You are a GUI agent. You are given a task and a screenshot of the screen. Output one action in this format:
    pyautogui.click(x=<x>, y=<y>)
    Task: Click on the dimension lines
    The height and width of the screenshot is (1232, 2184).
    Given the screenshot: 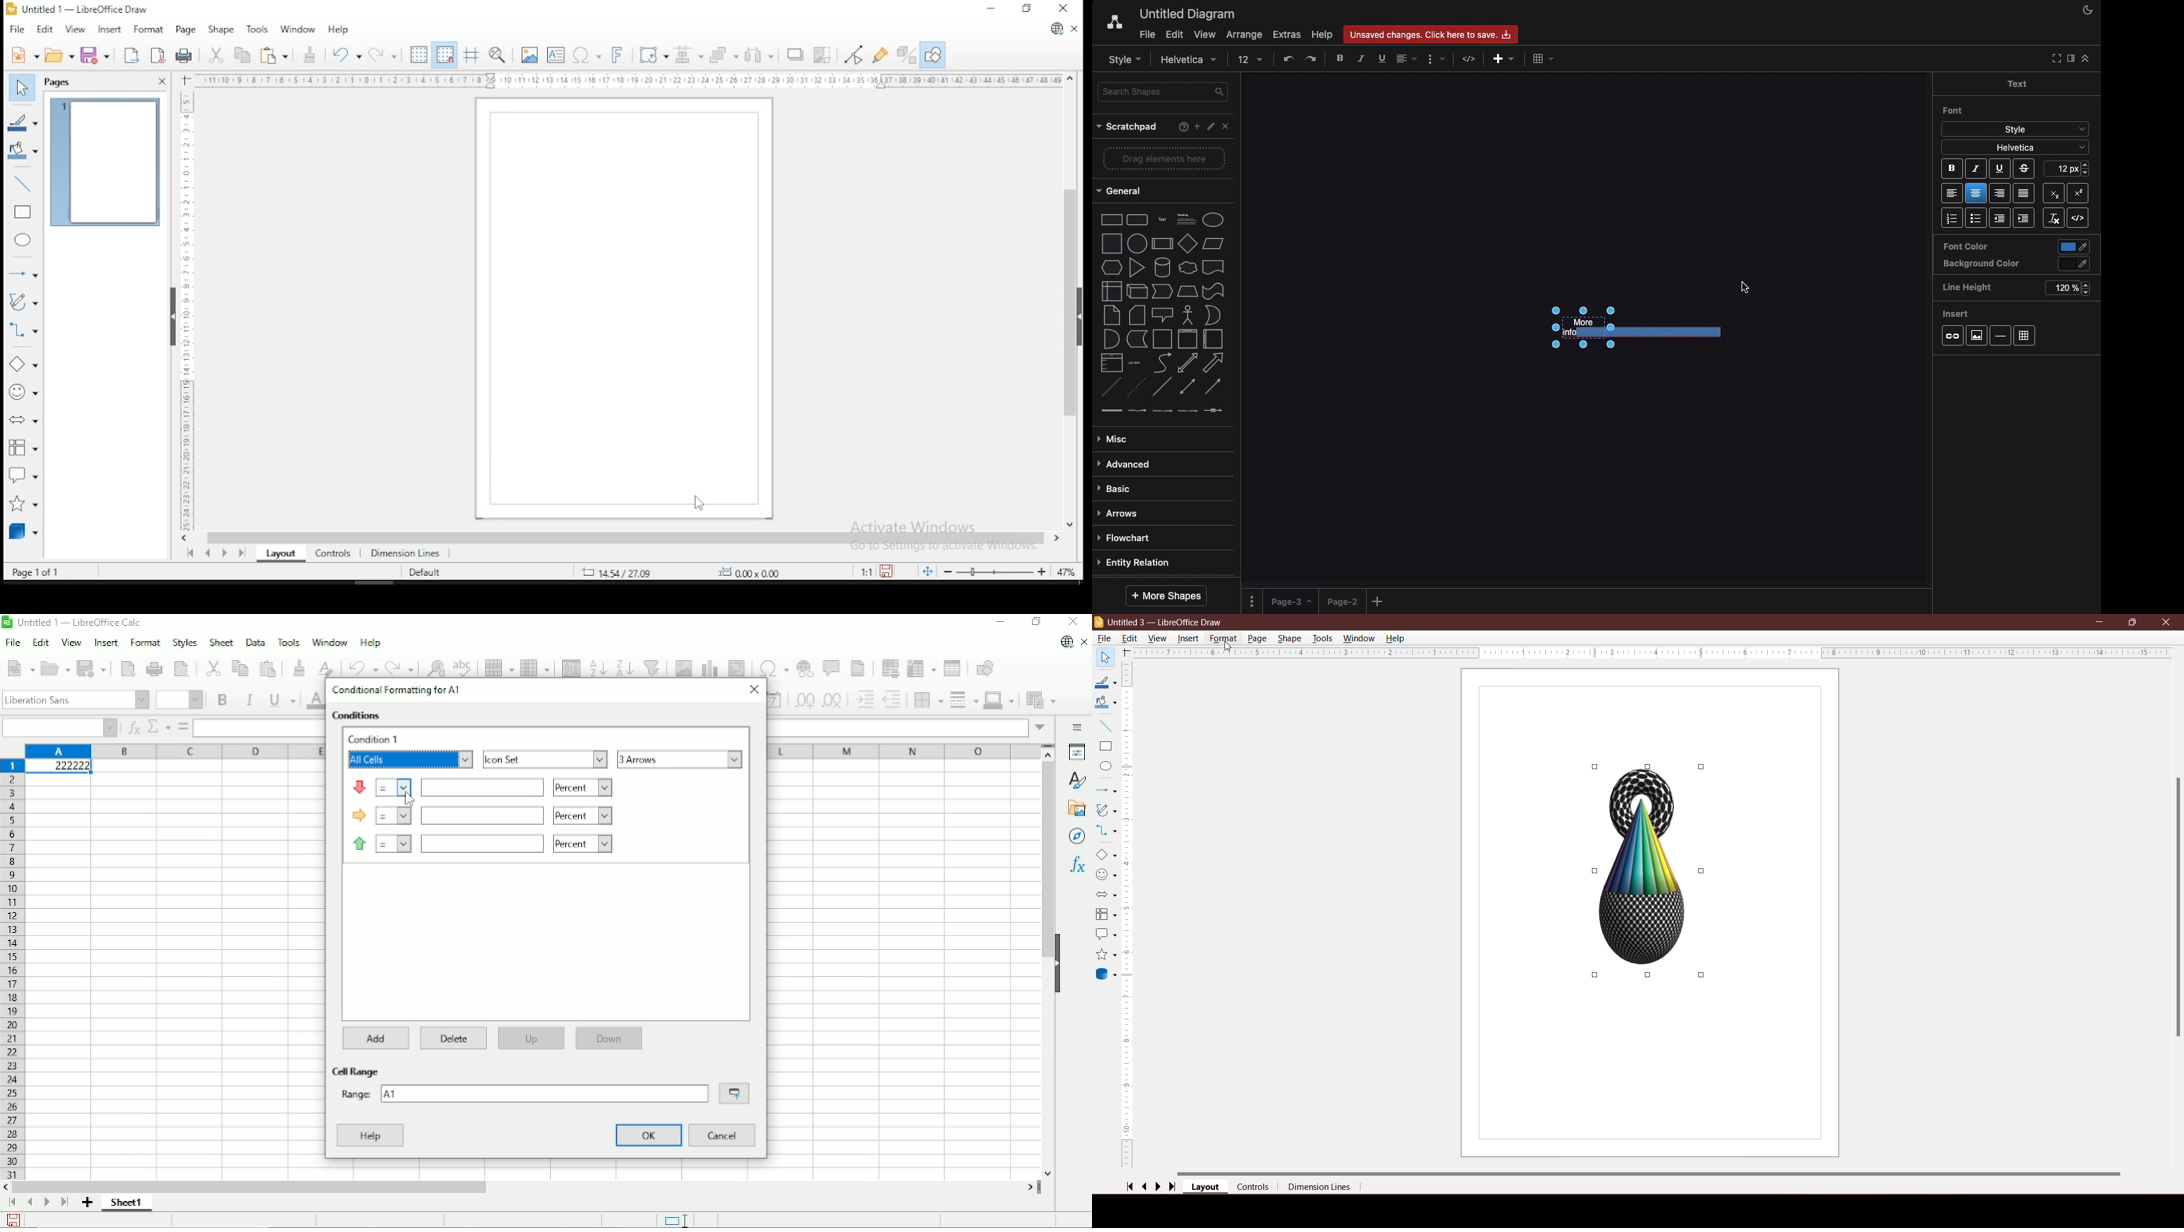 What is the action you would take?
    pyautogui.click(x=409, y=554)
    